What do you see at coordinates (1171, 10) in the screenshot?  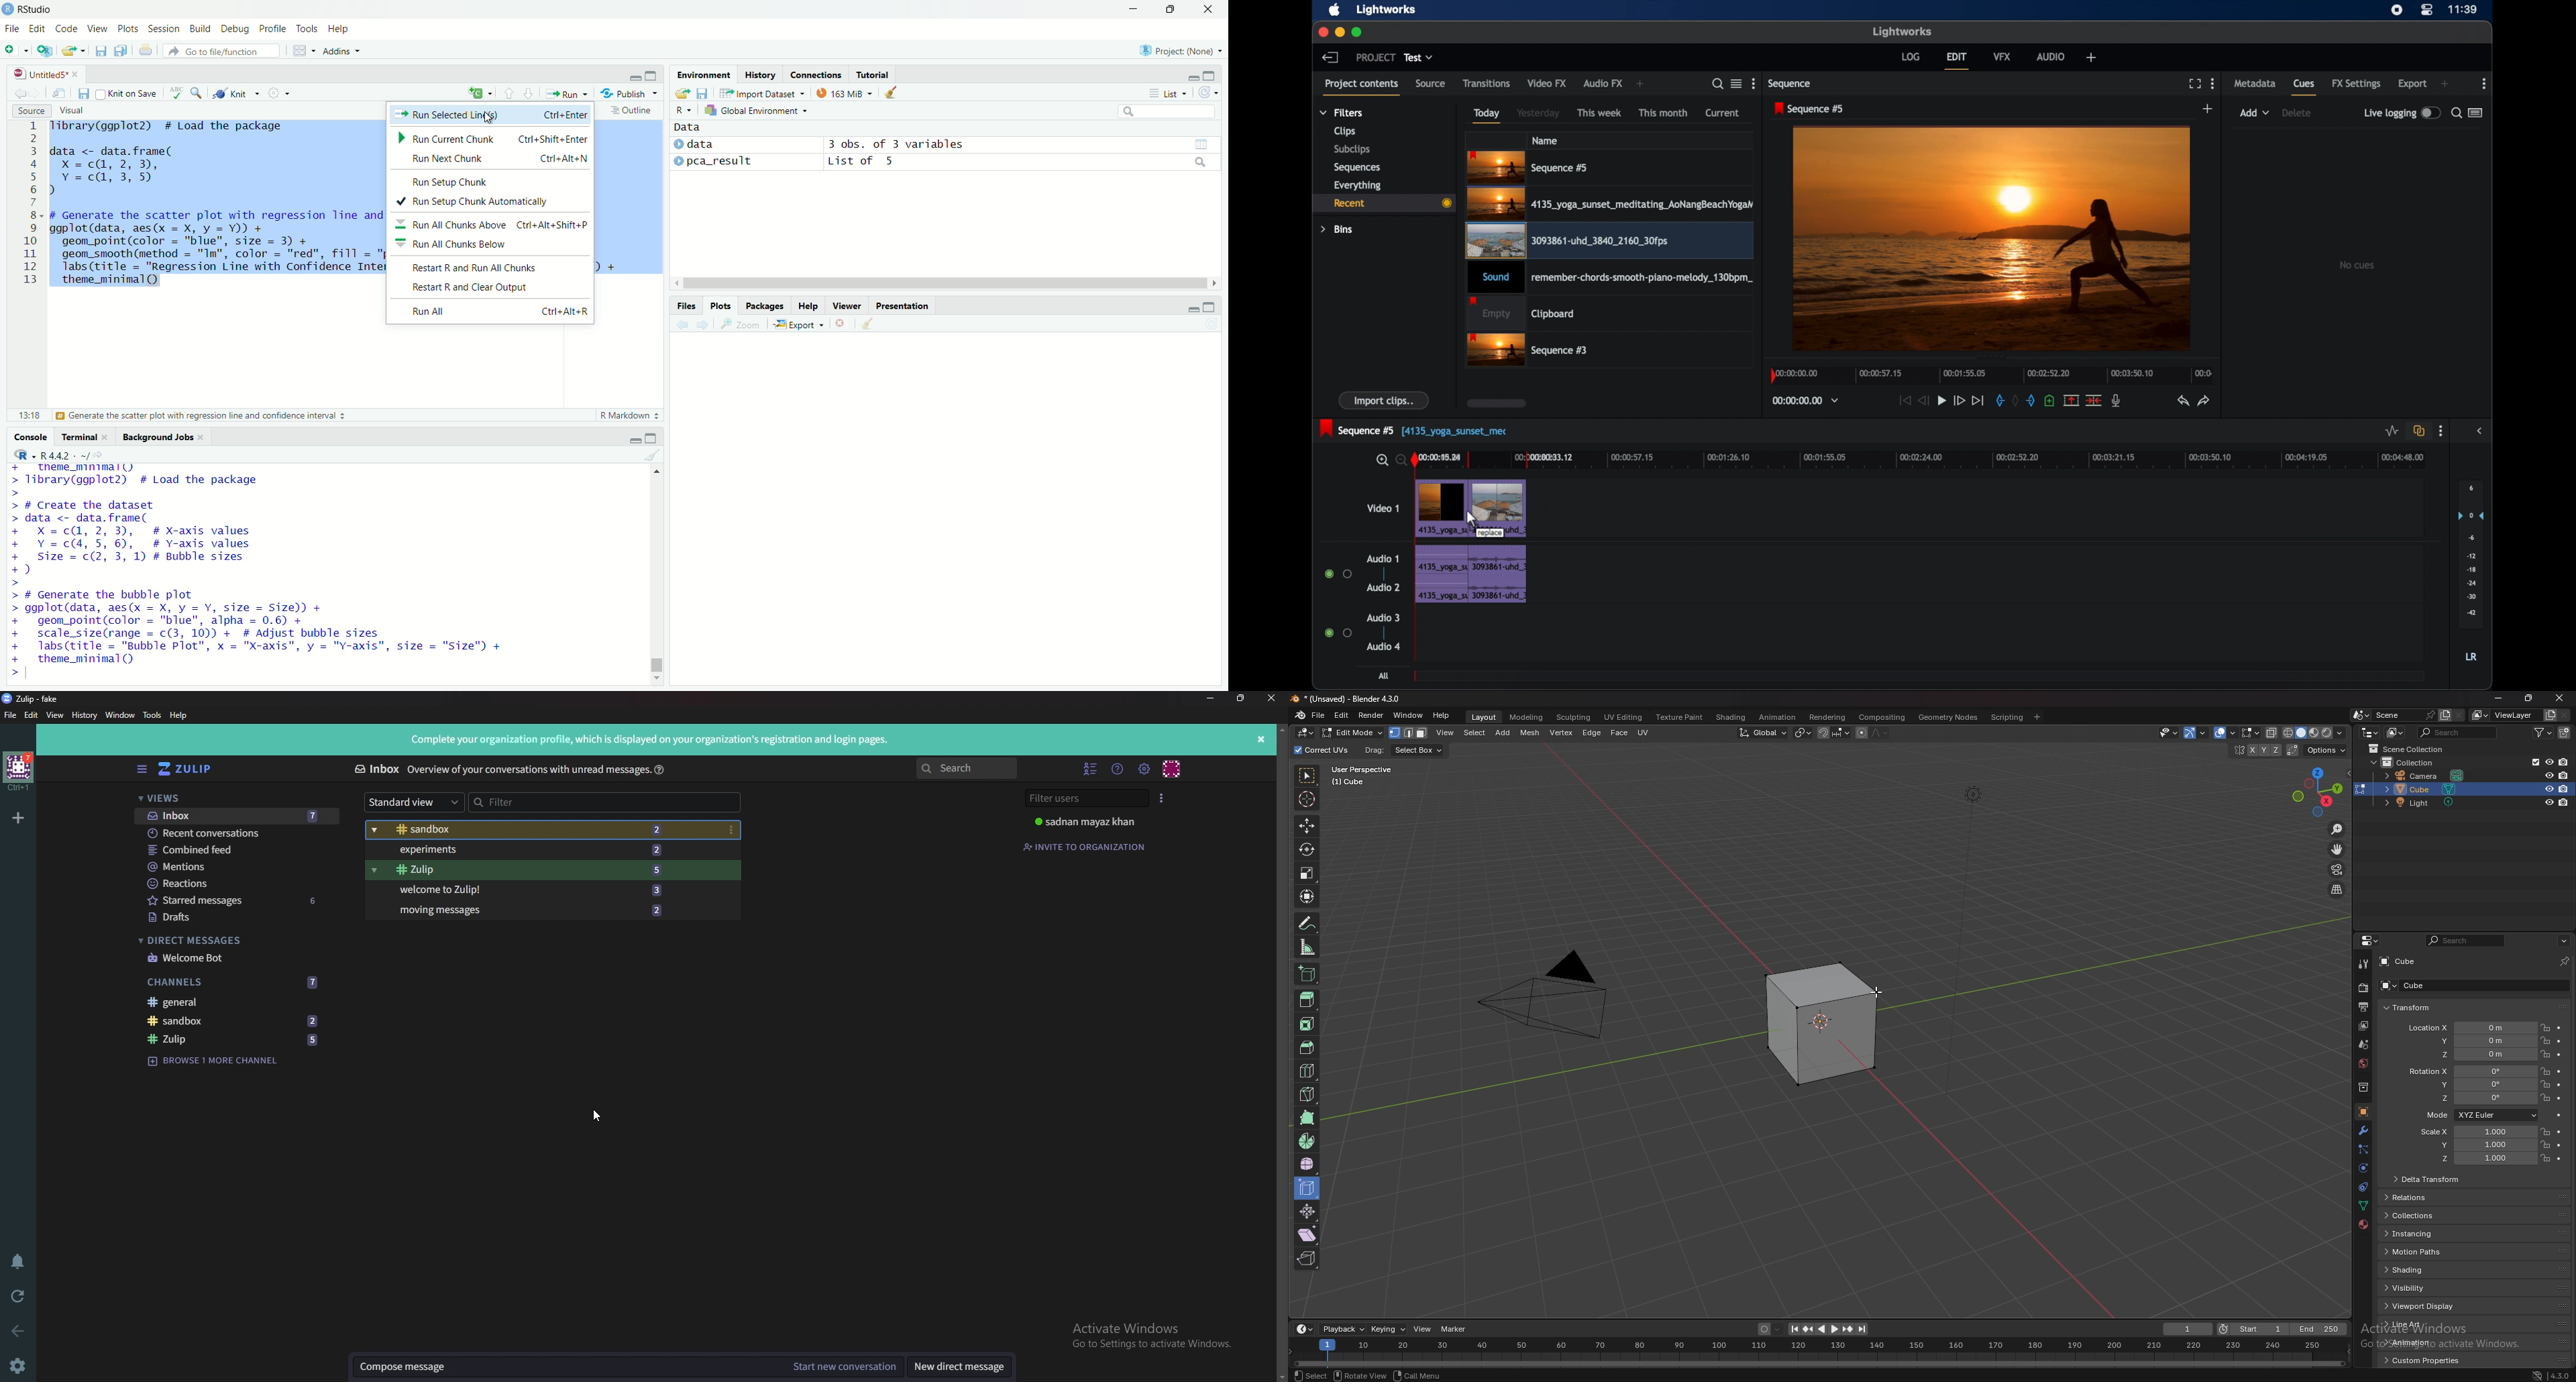 I see `restore` at bounding box center [1171, 10].